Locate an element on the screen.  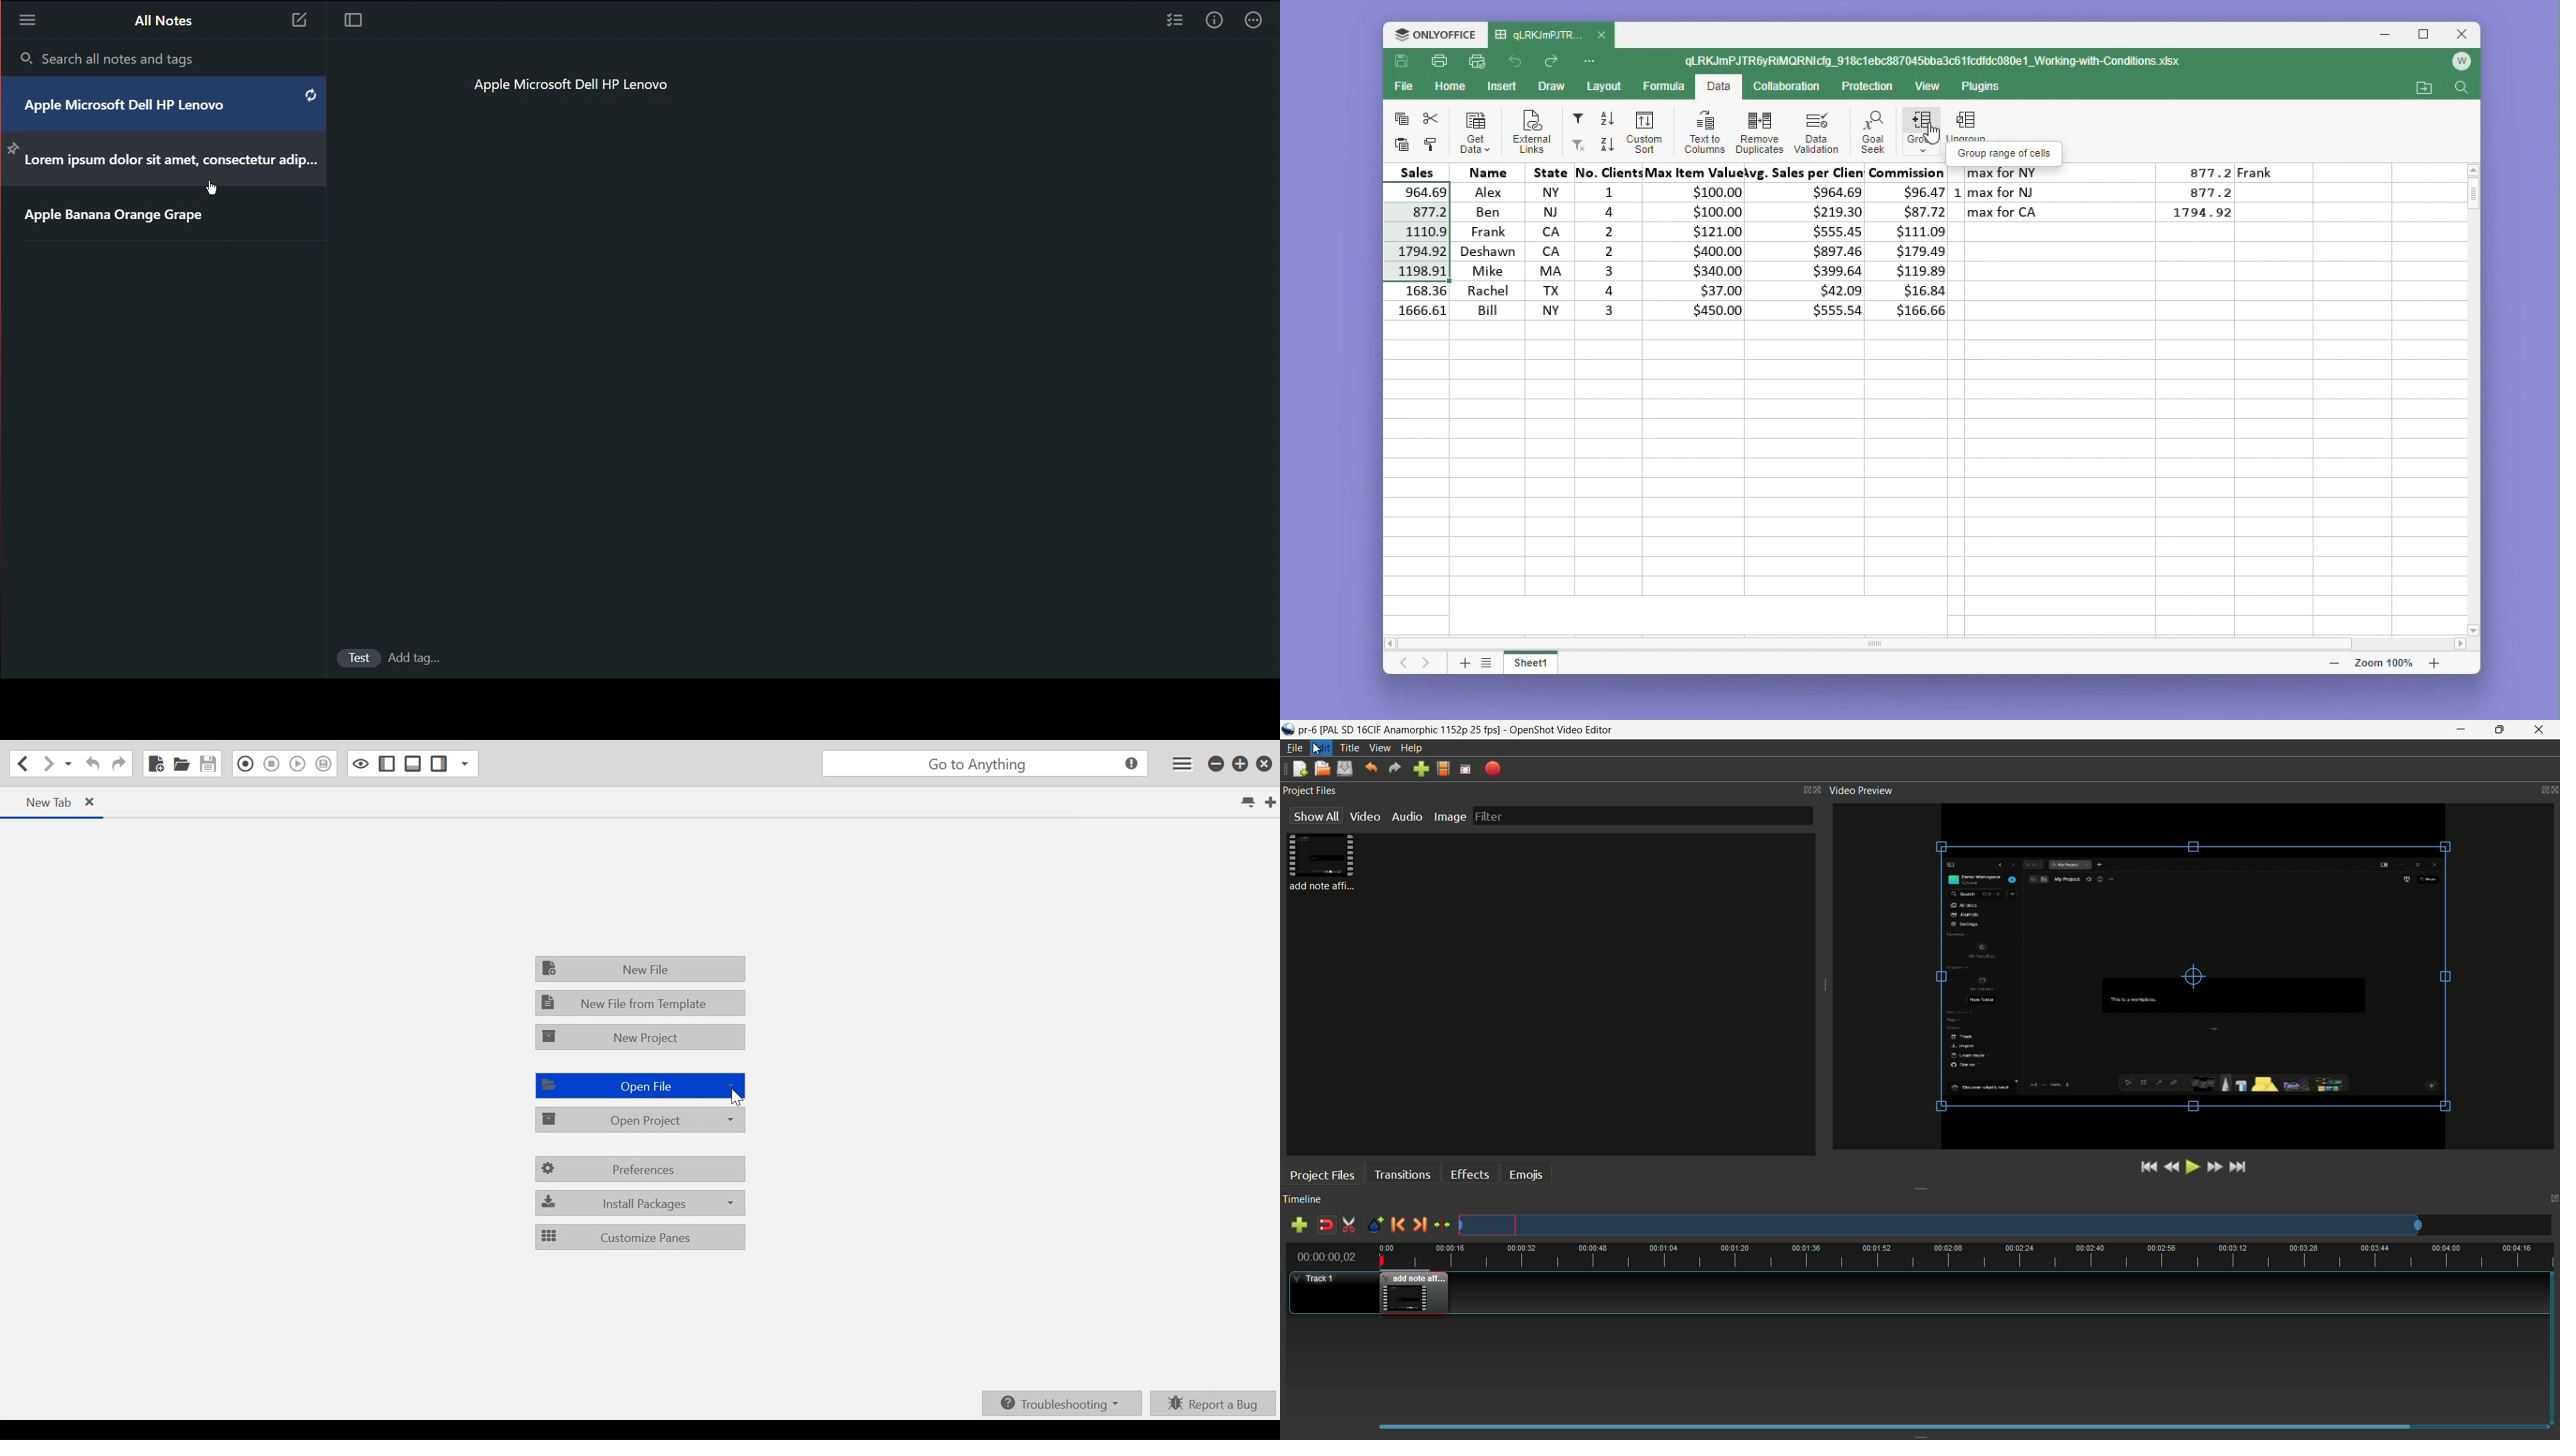
go to anything is located at coordinates (983, 764).